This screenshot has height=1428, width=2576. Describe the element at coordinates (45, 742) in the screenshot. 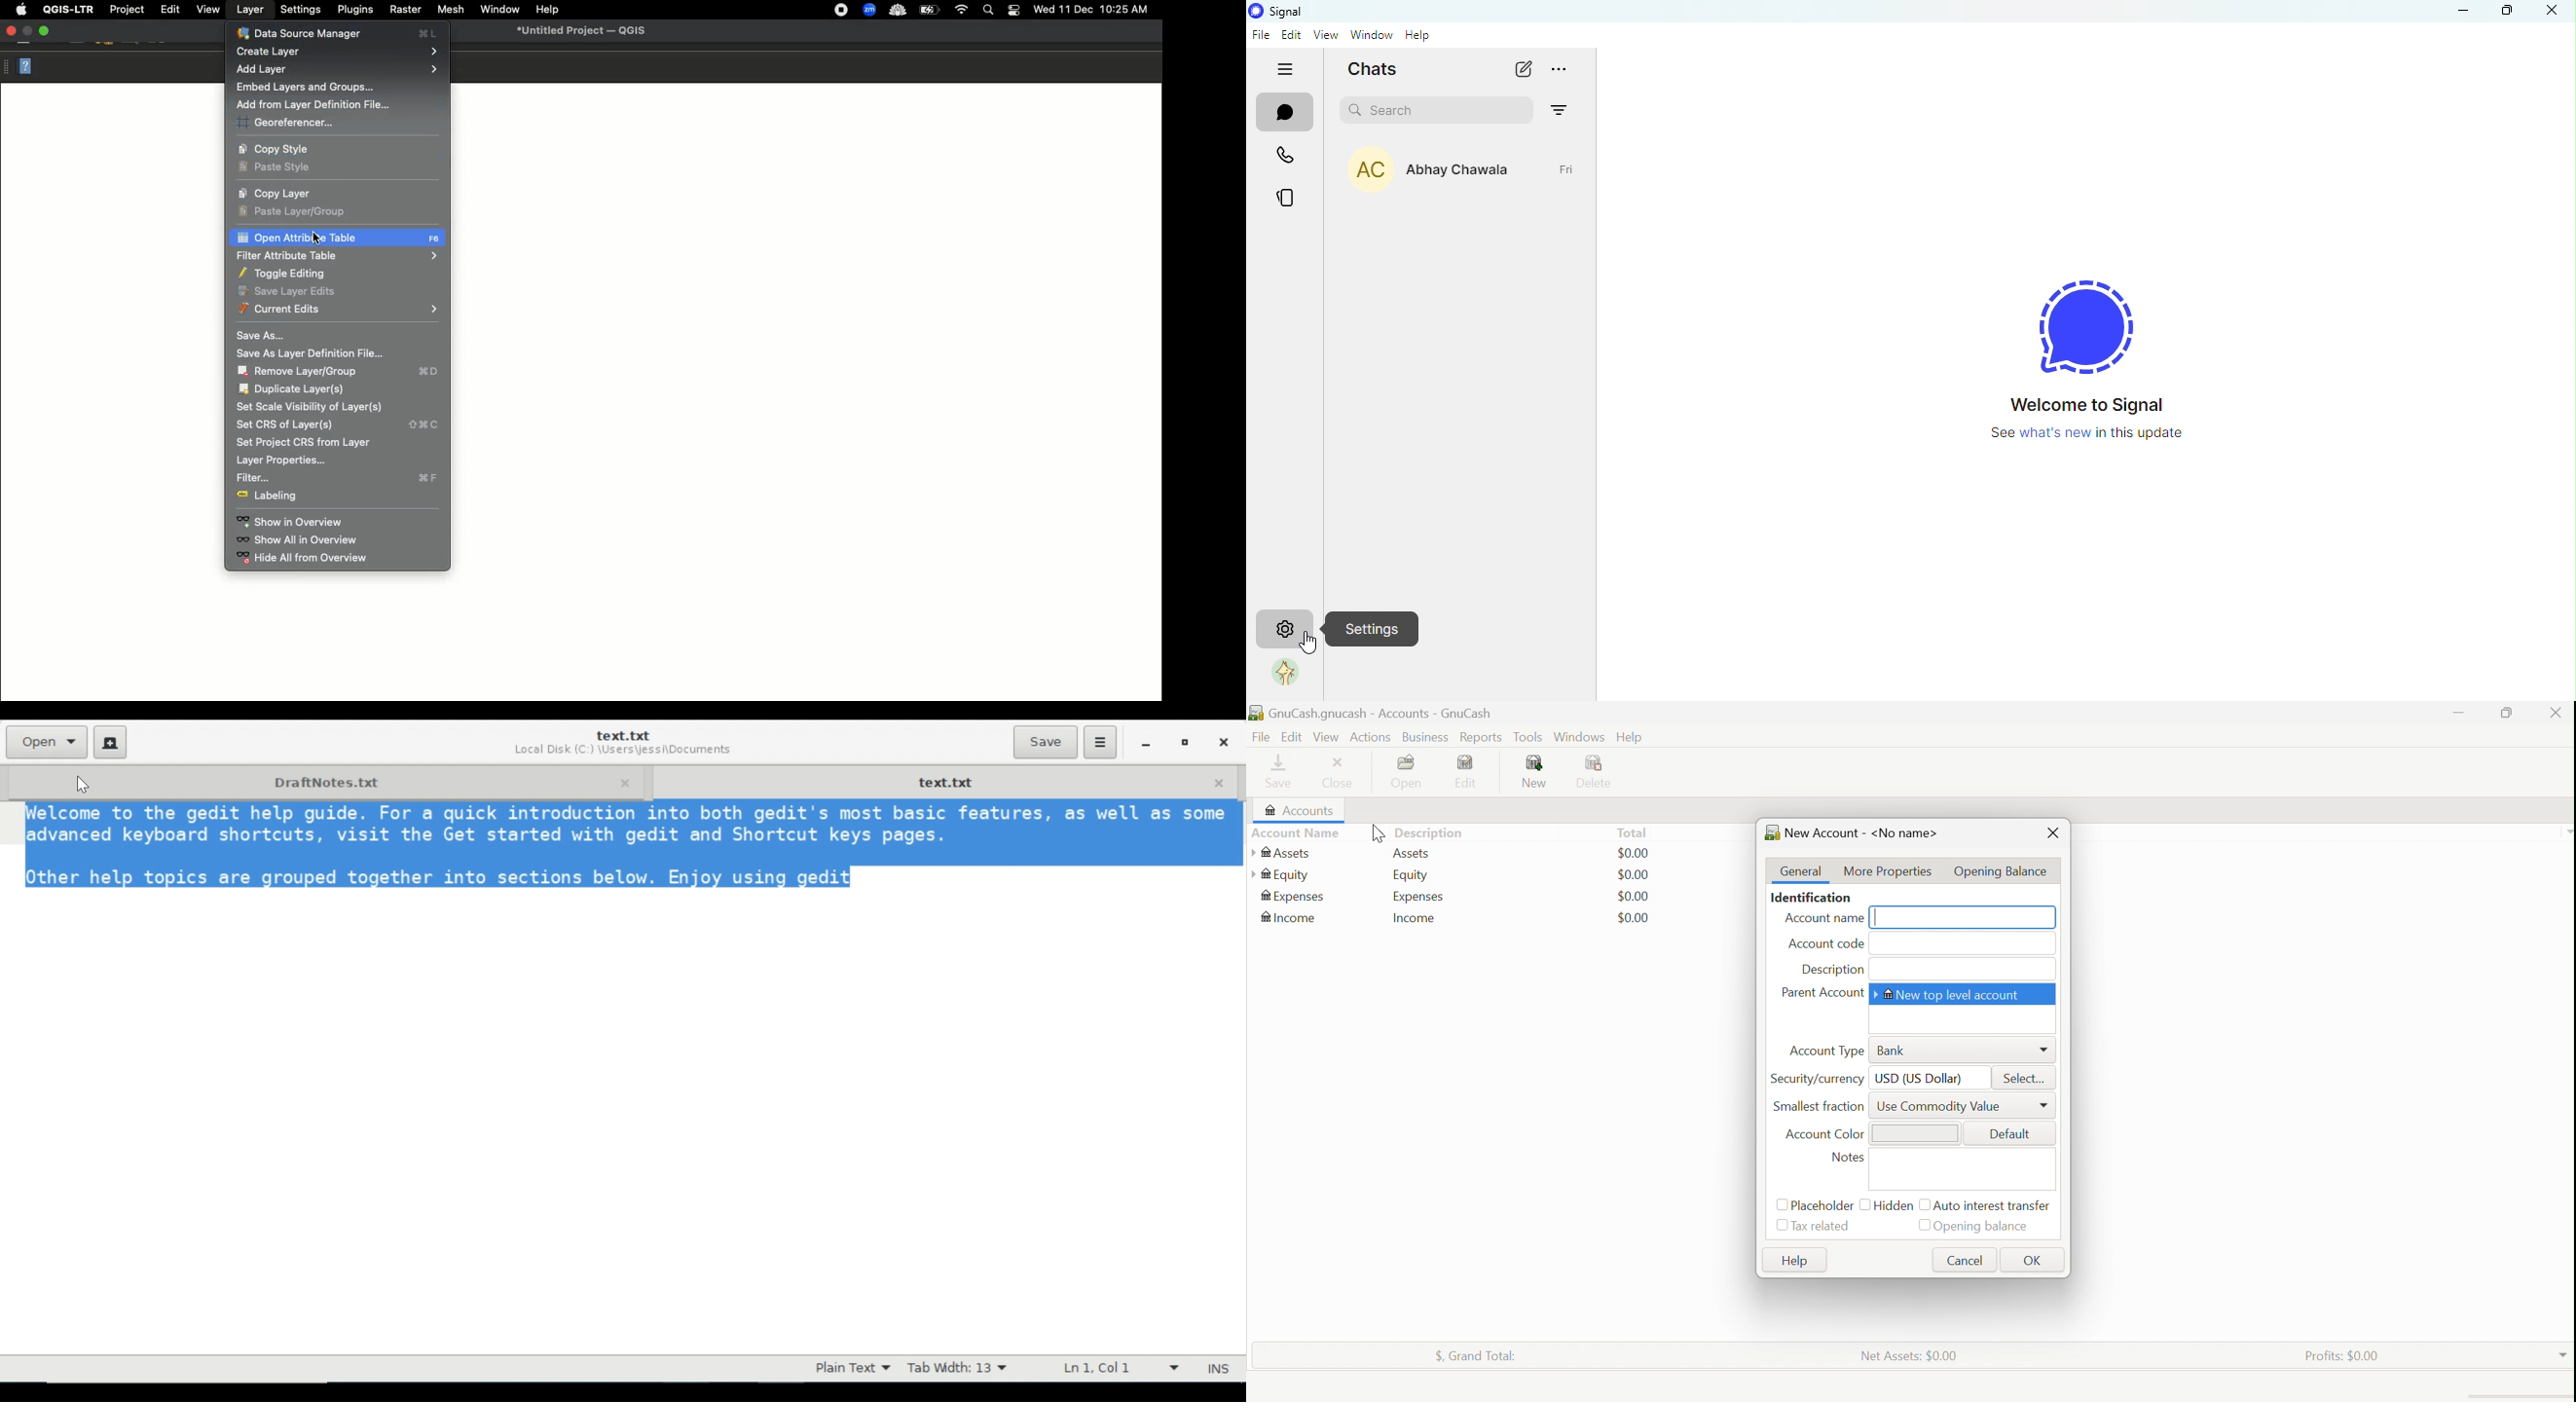

I see `Open` at that location.